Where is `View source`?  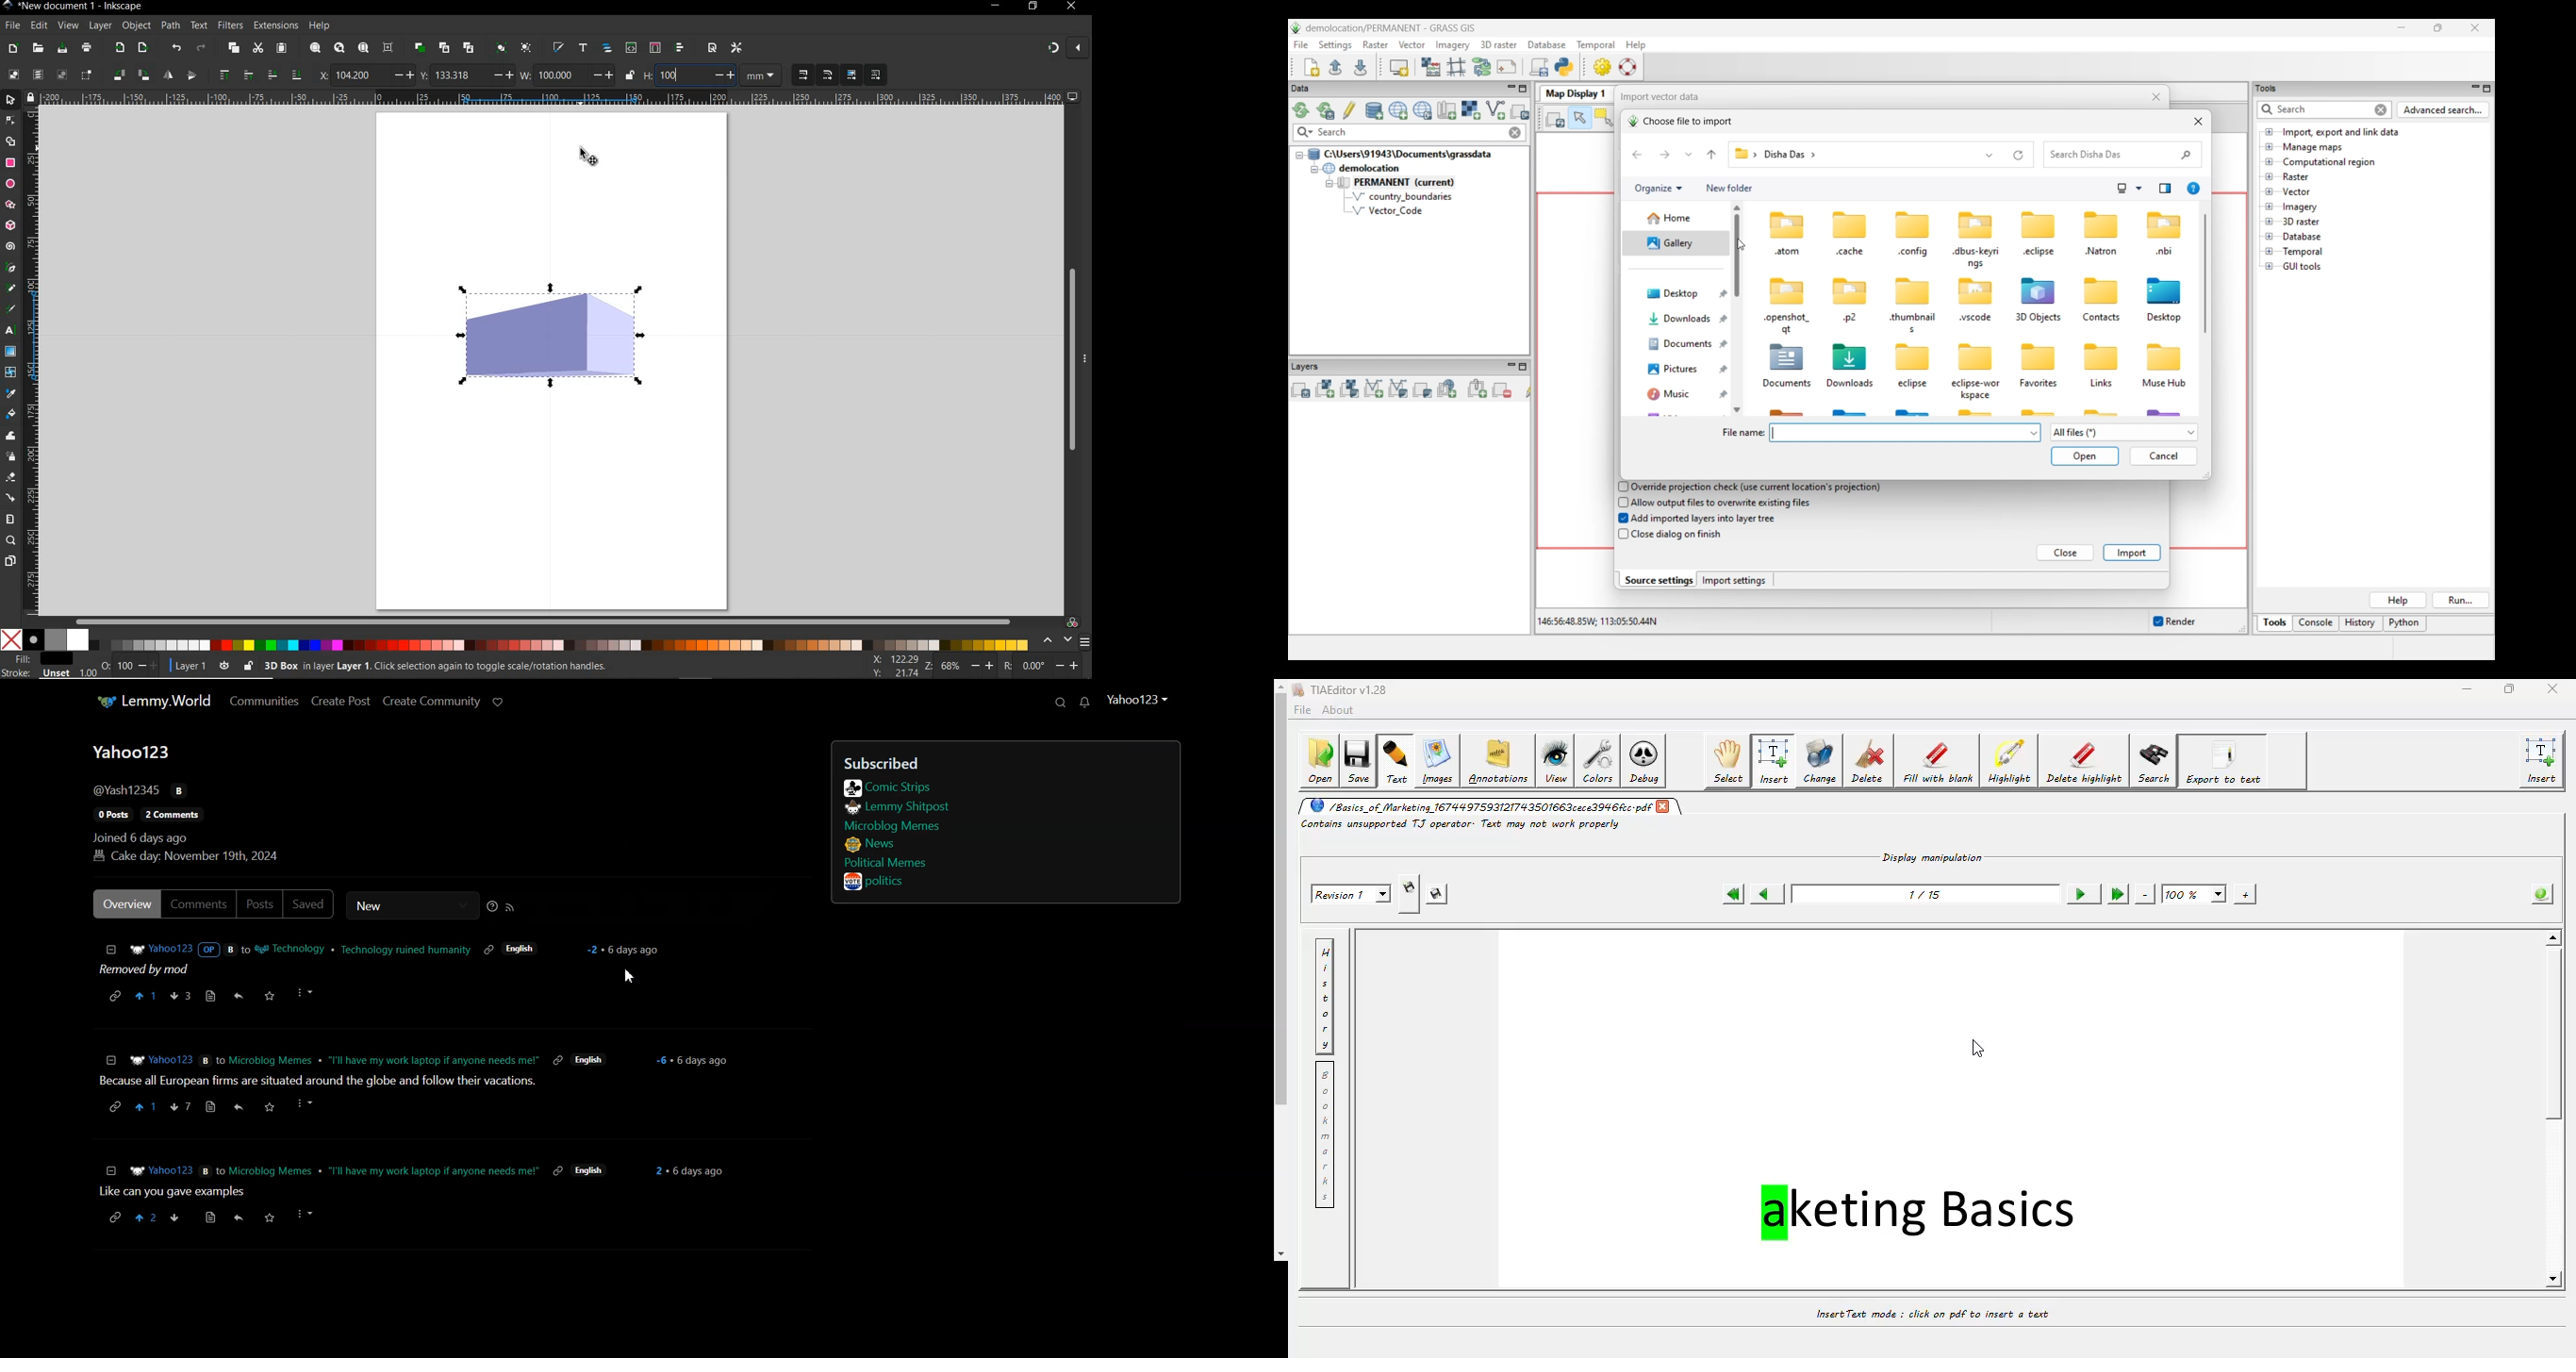
View source is located at coordinates (209, 996).